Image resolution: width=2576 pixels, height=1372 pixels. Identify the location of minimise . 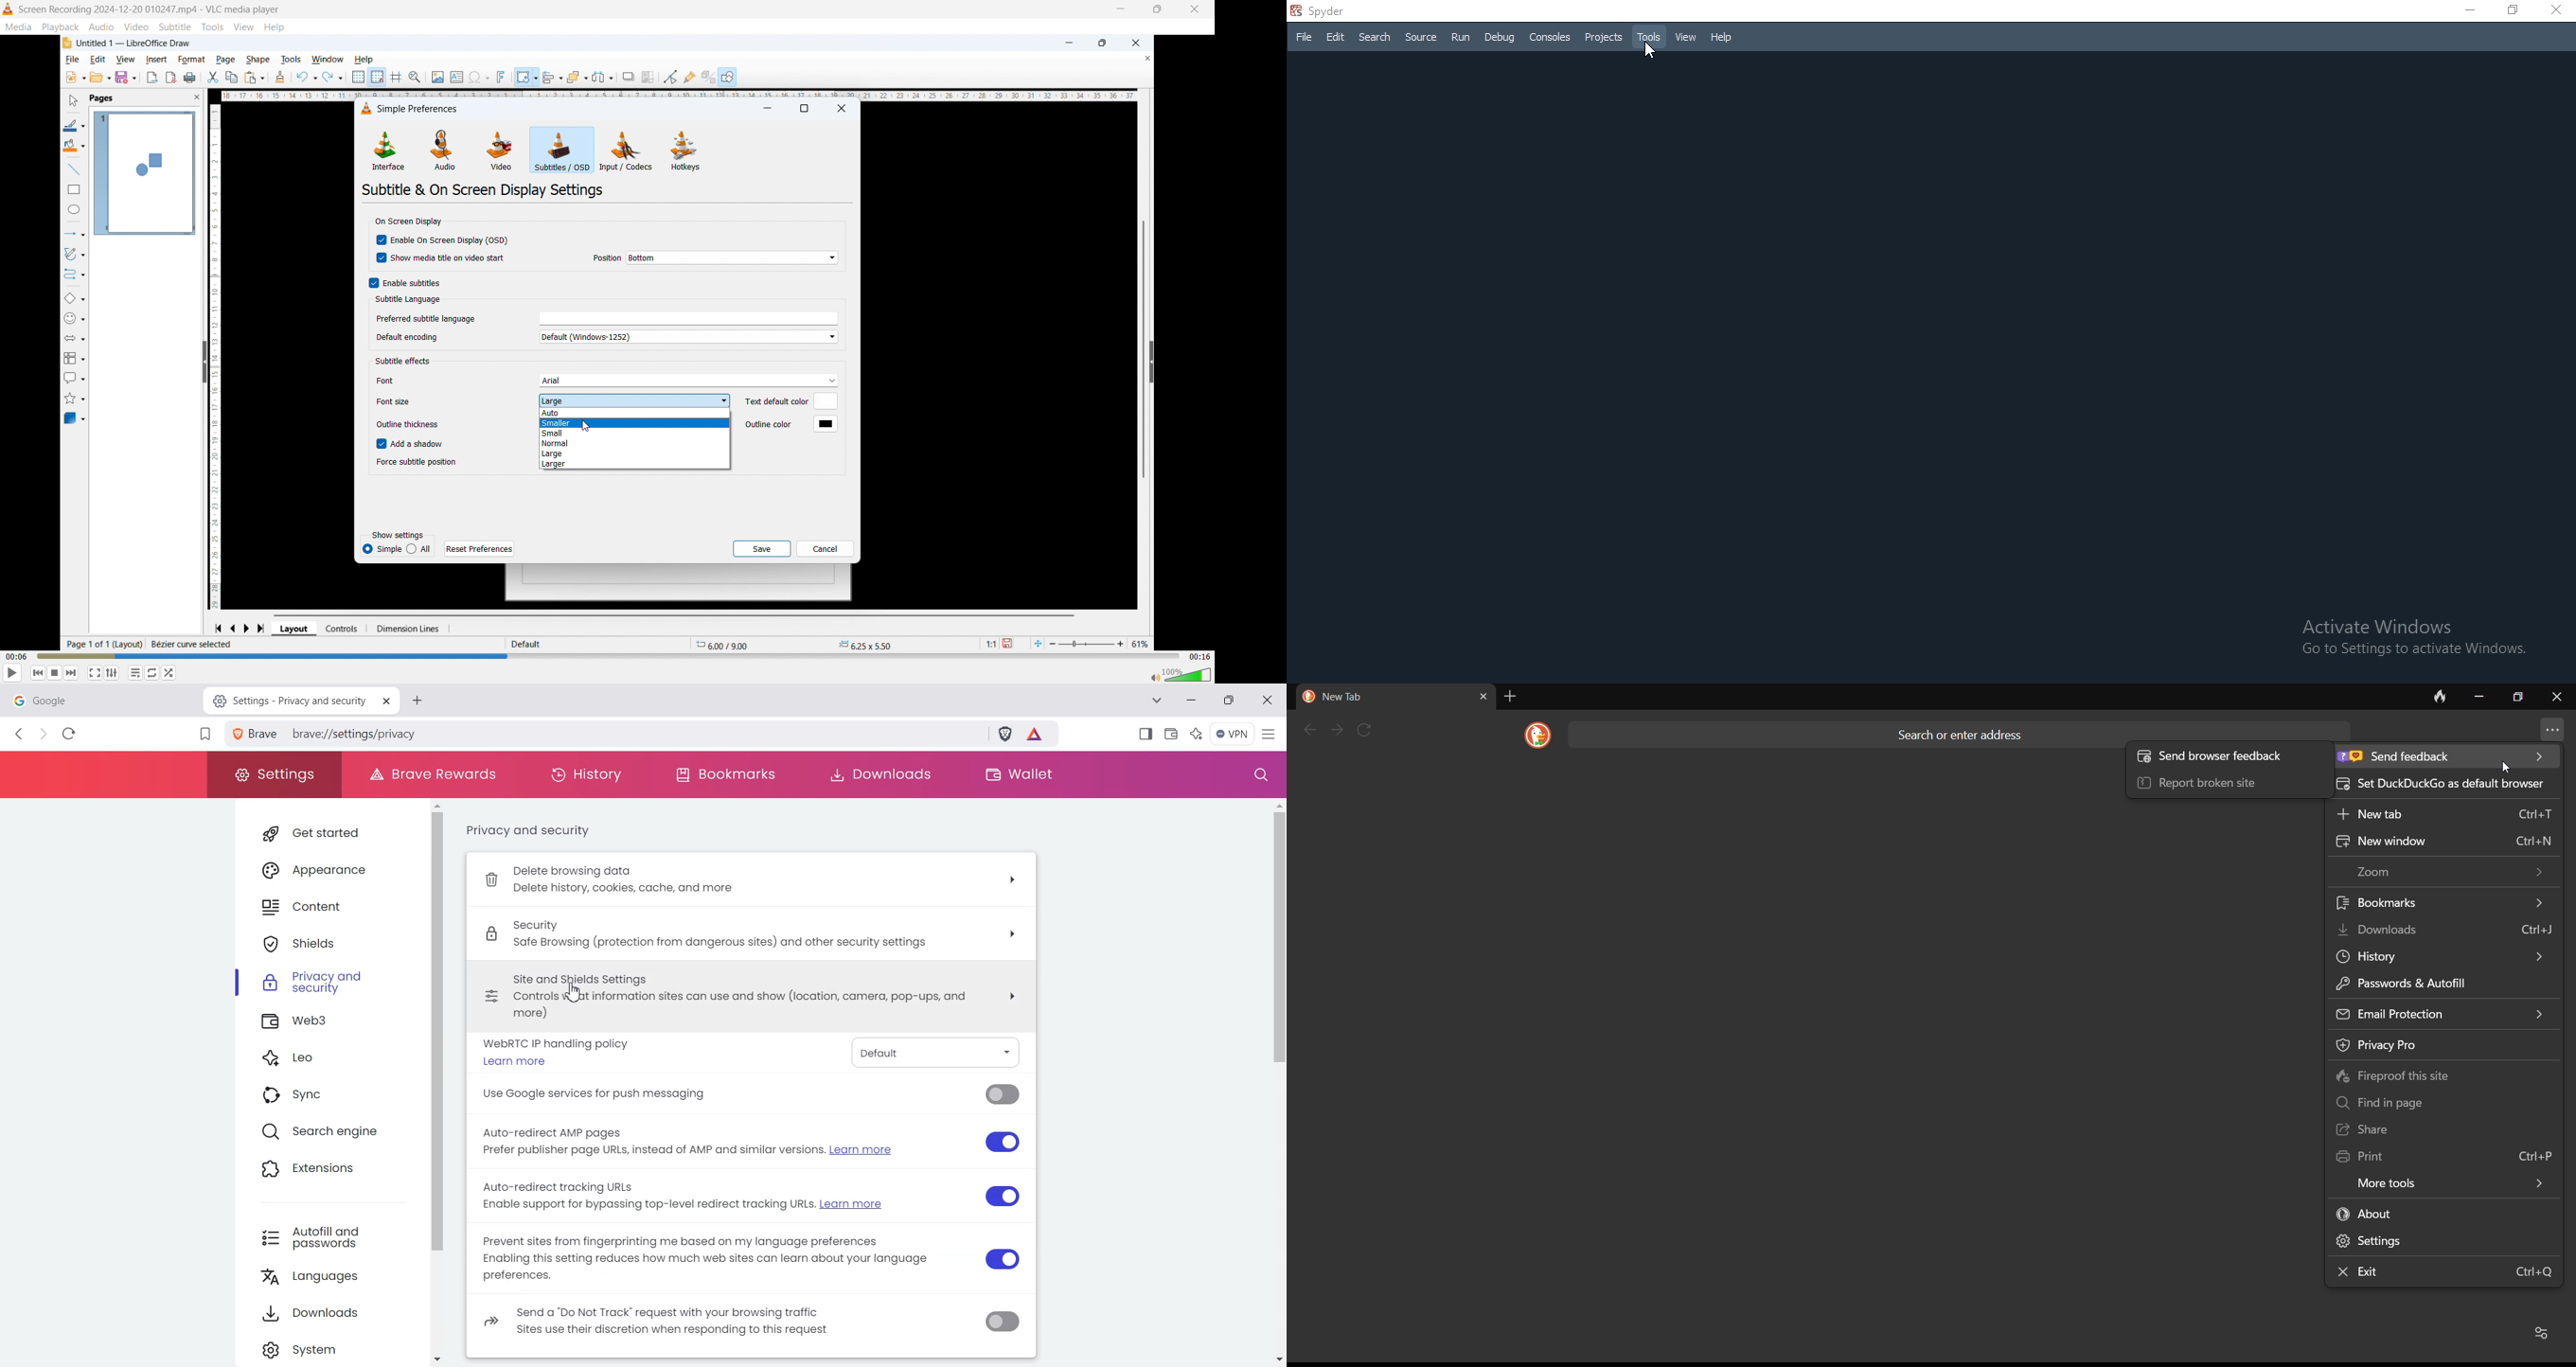
(1120, 10).